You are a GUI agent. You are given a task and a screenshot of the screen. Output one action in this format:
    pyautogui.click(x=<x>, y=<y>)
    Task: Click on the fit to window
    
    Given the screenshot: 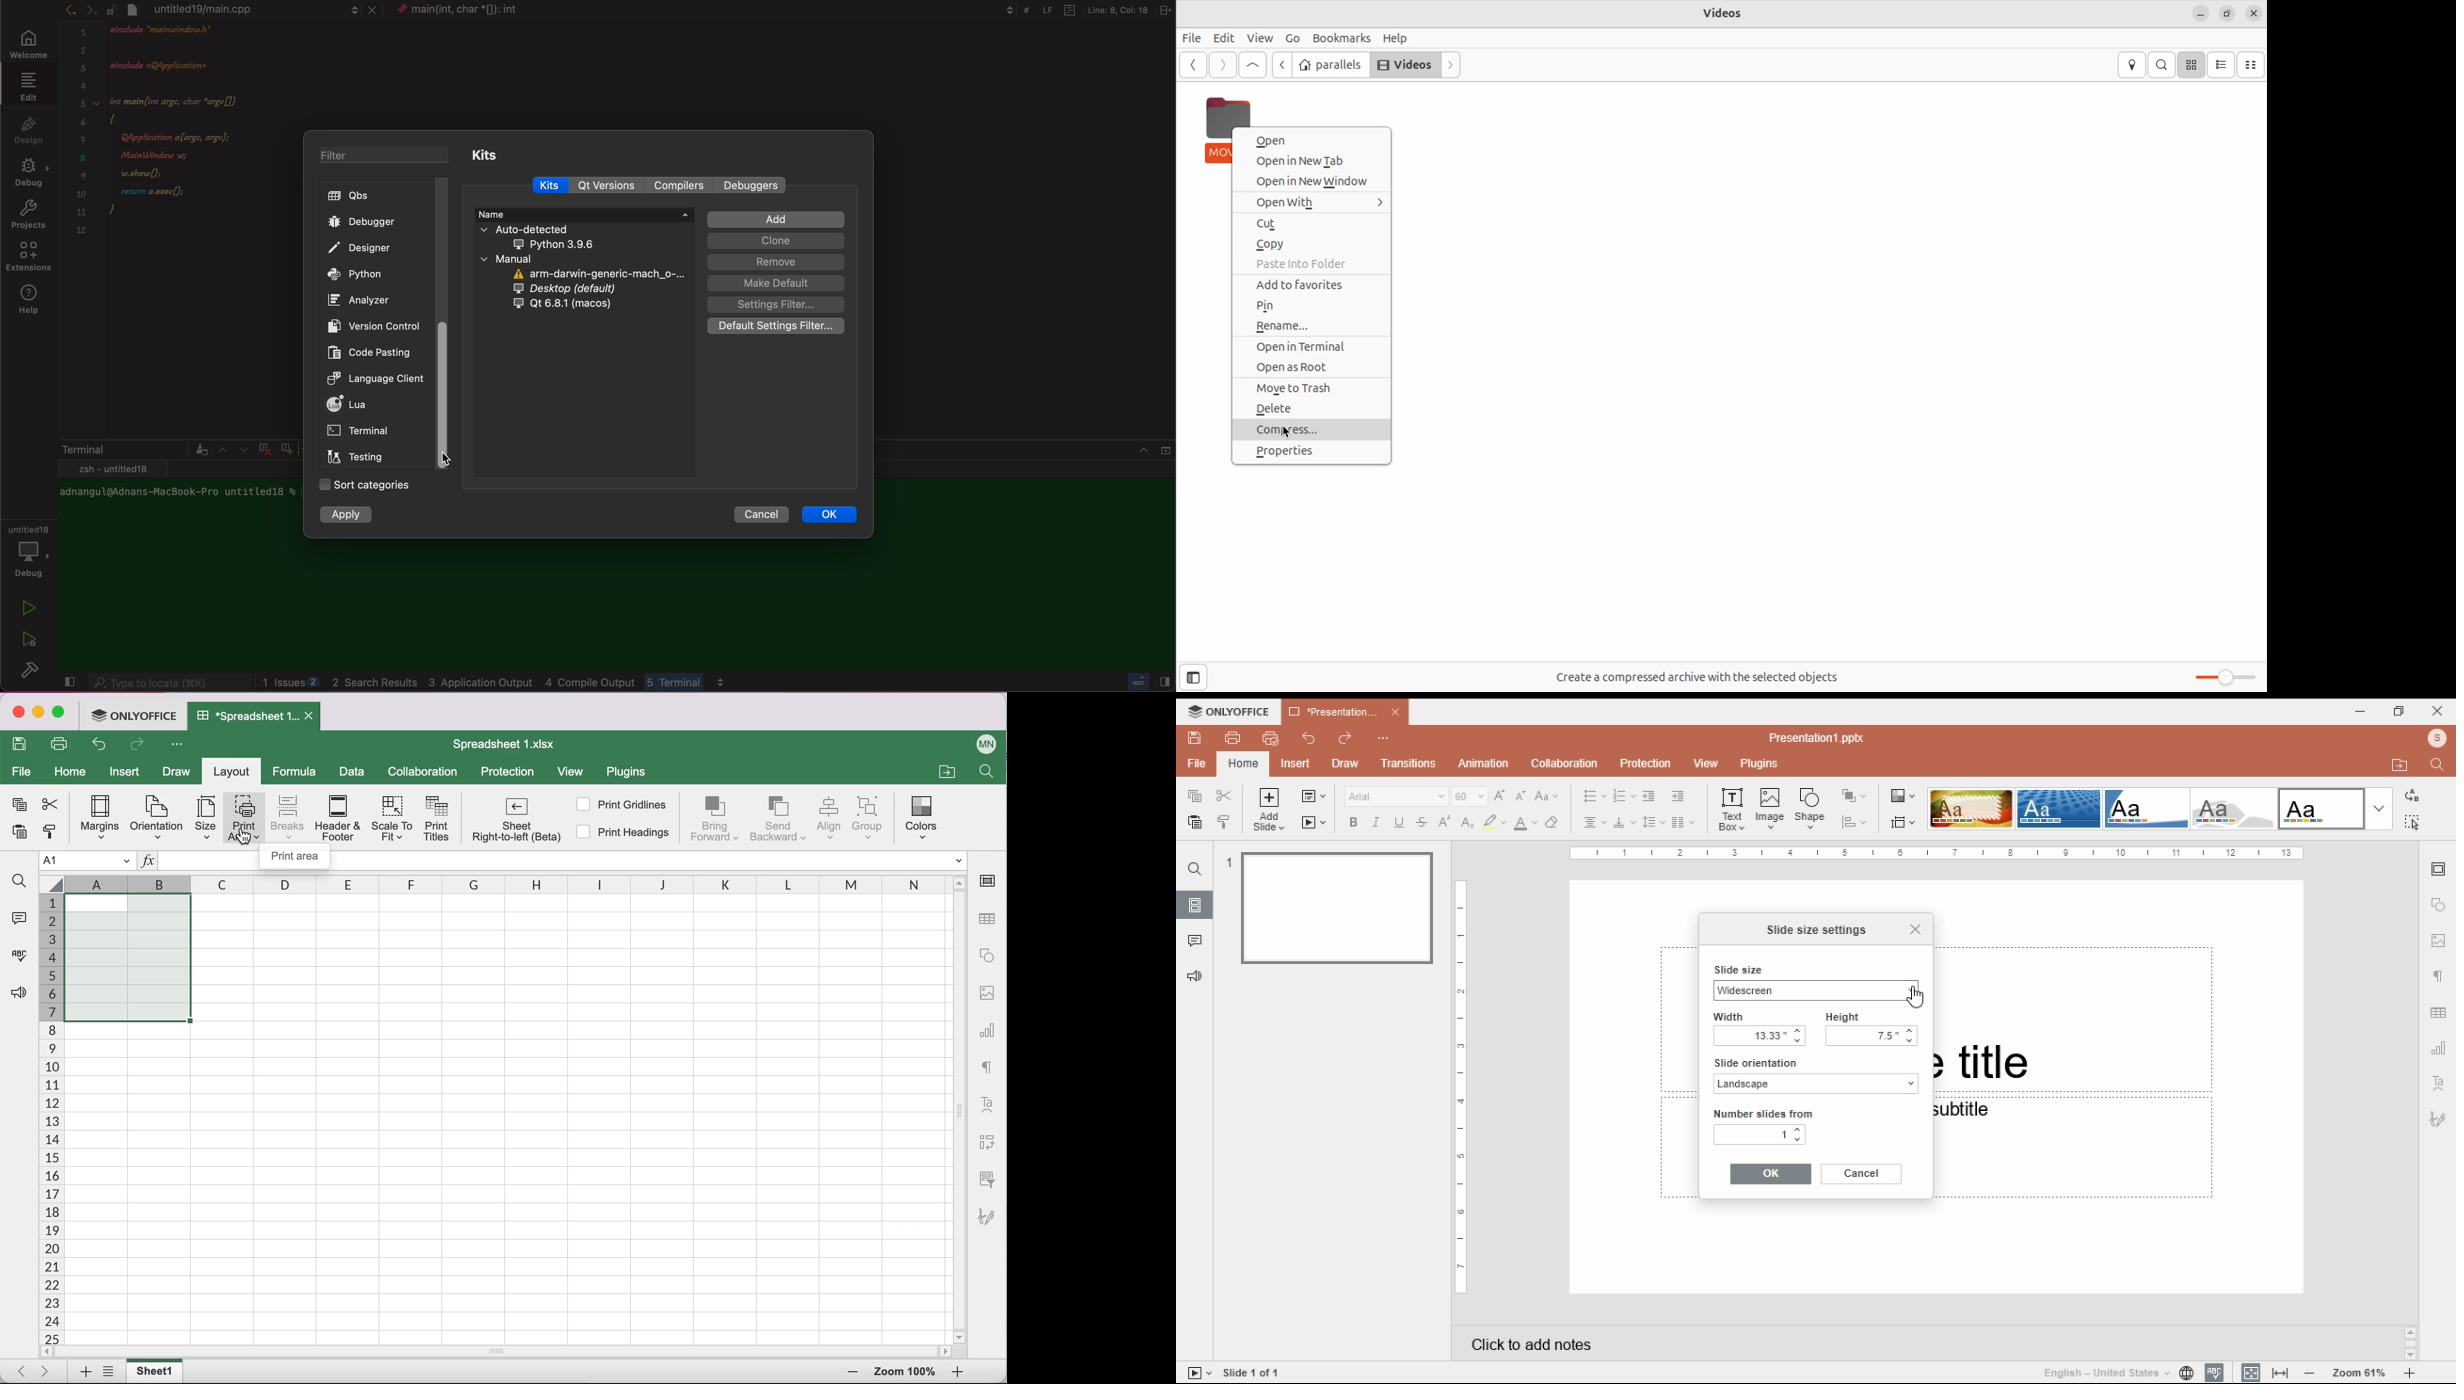 What is the action you would take?
    pyautogui.click(x=2282, y=1372)
    